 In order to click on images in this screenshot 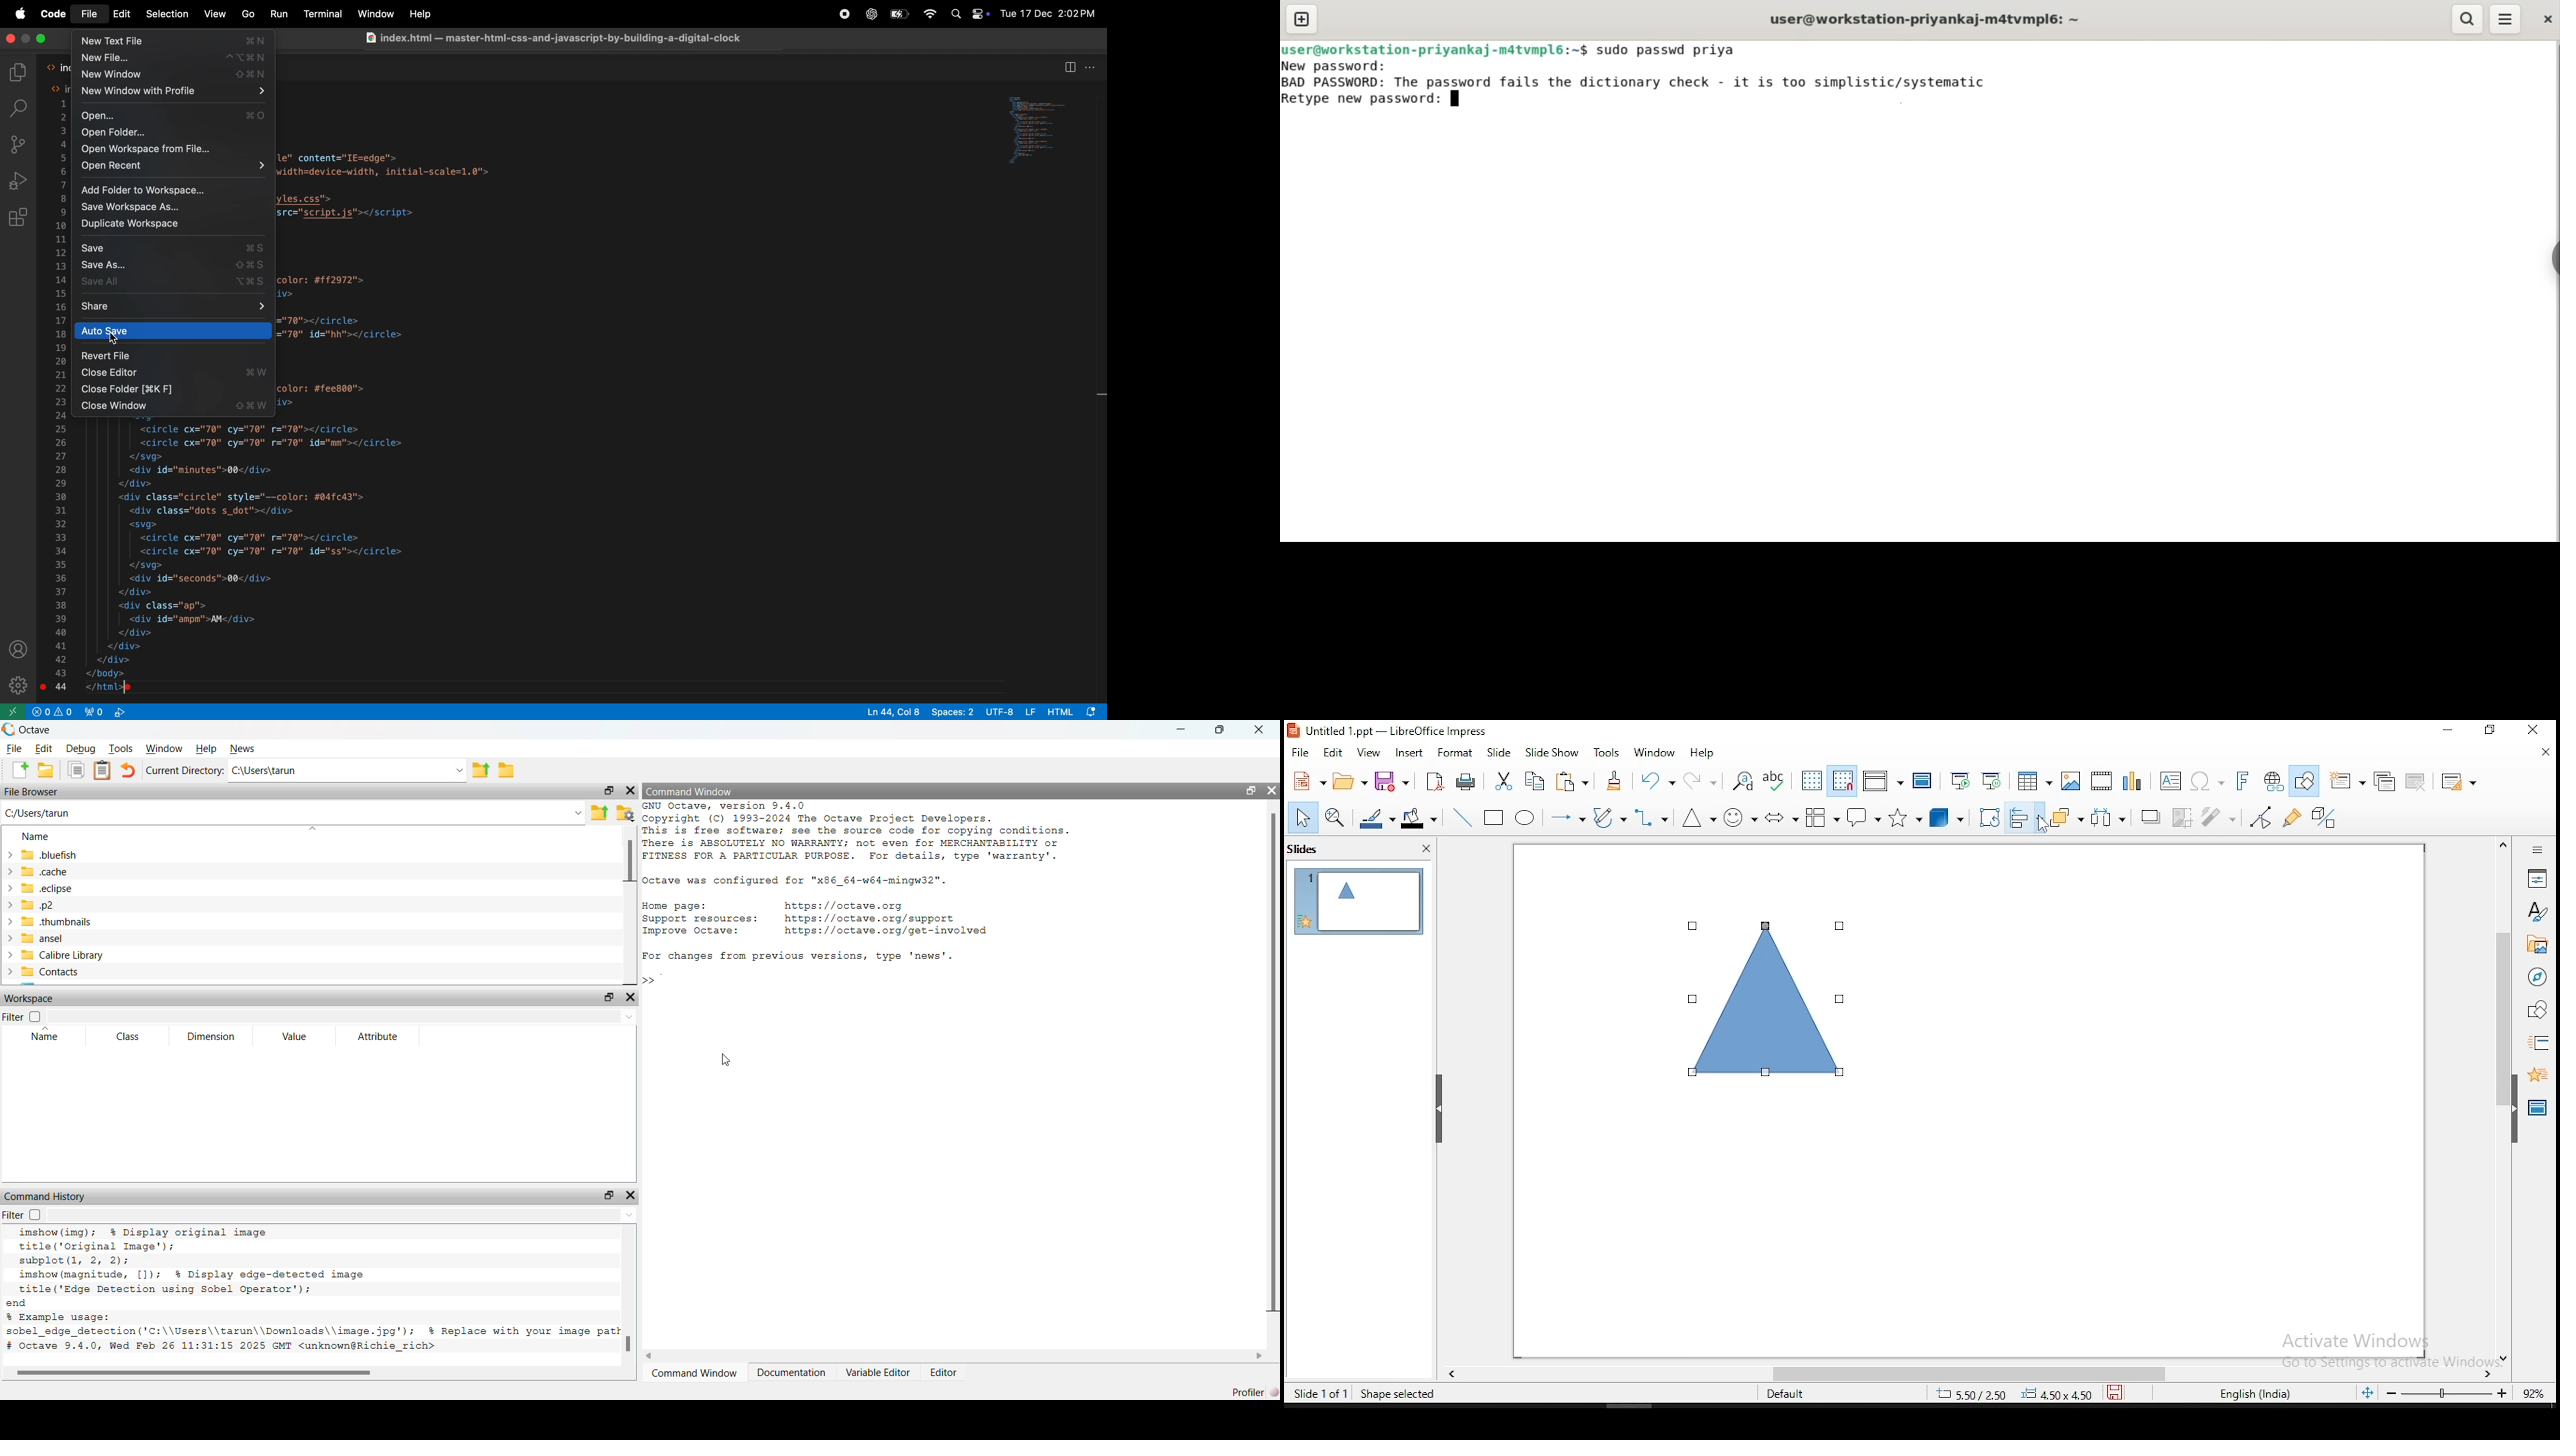, I will do `click(2070, 779)`.